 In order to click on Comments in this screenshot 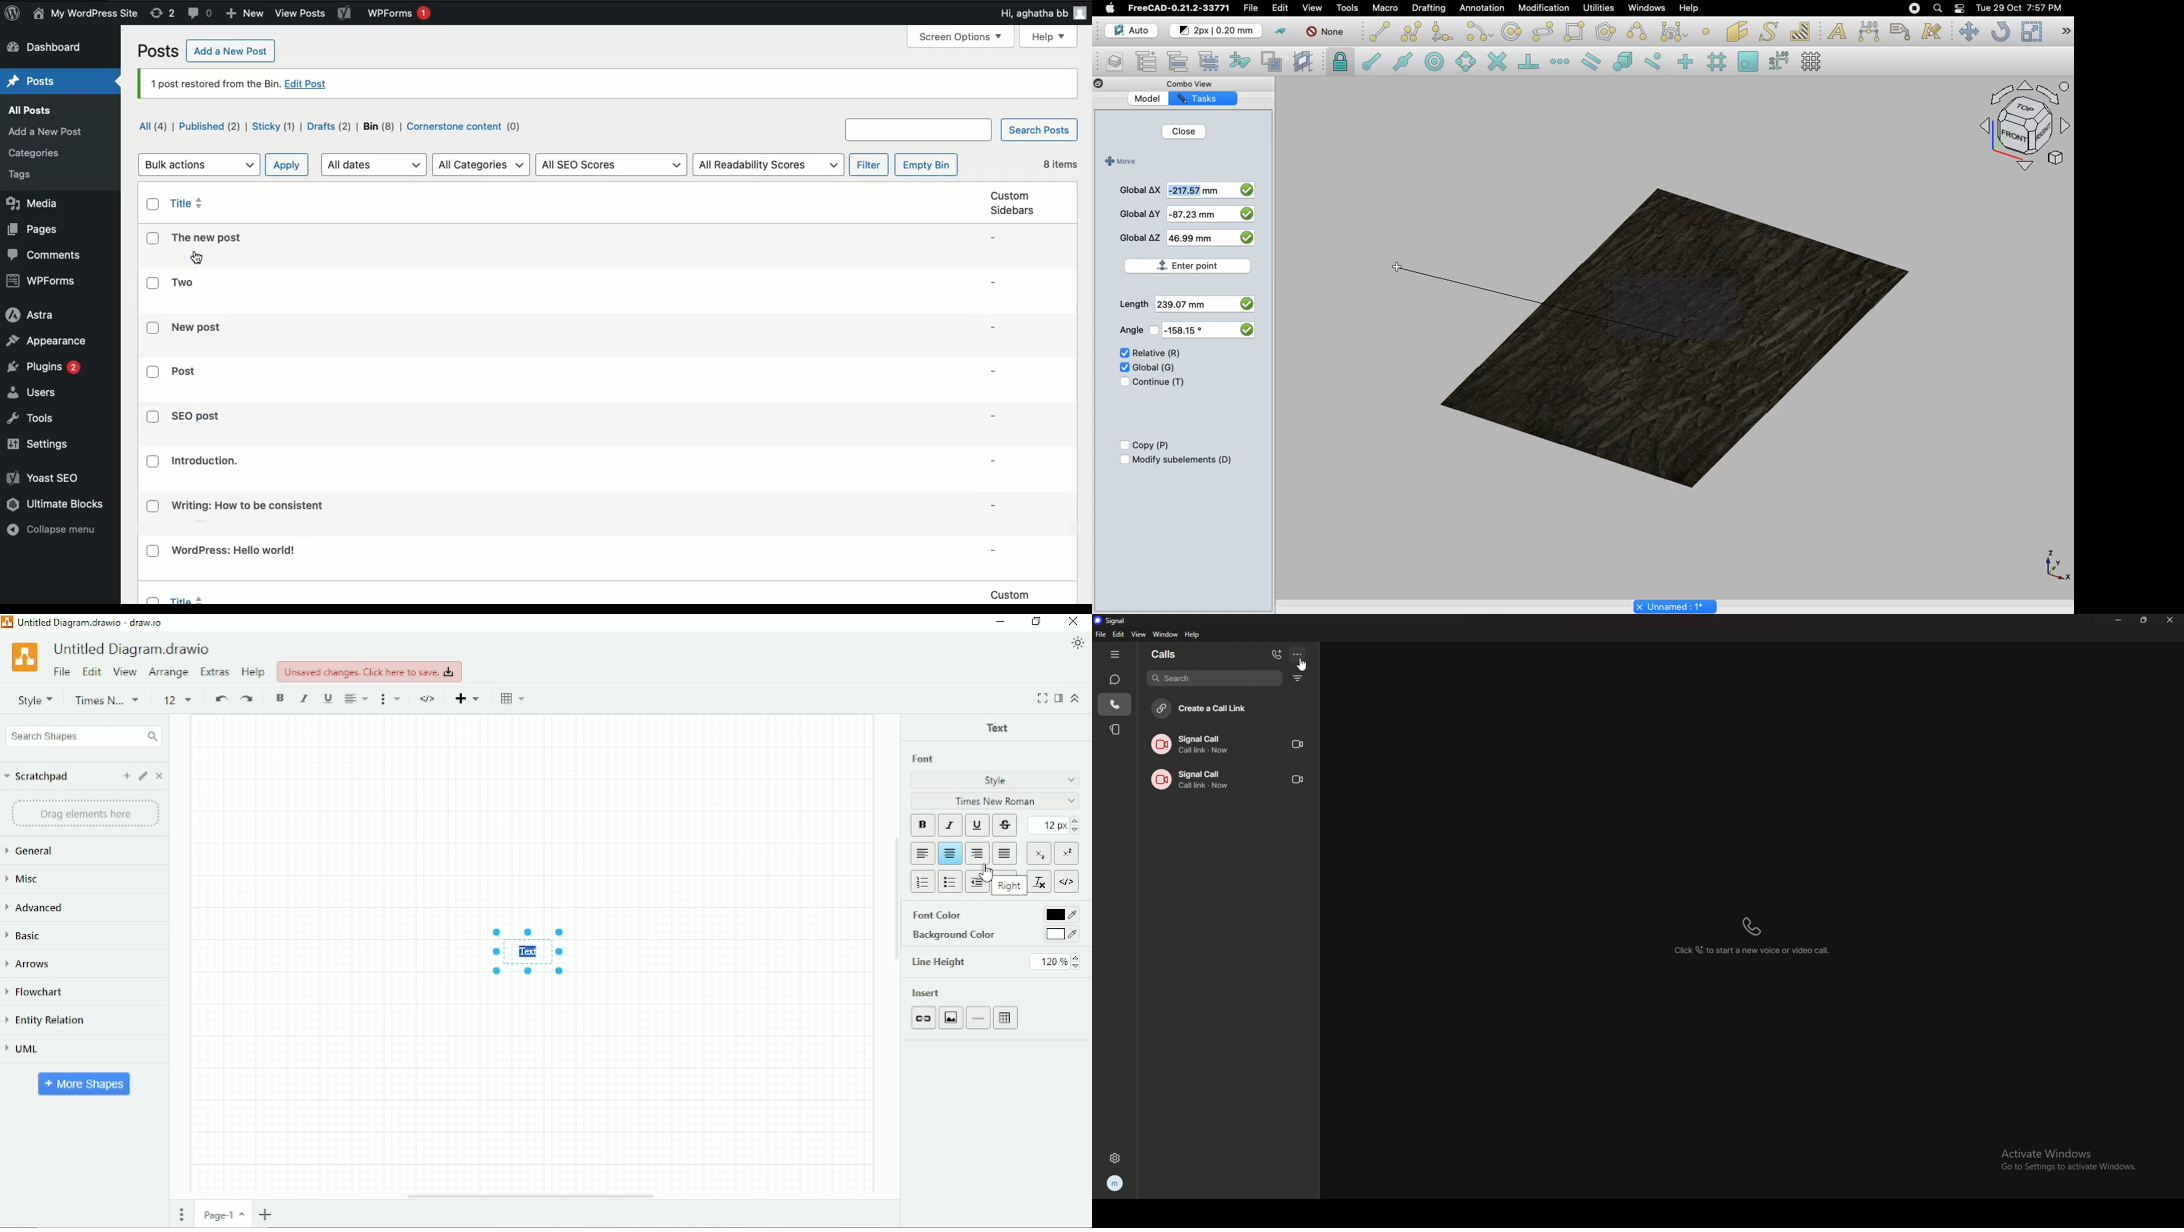, I will do `click(200, 14)`.